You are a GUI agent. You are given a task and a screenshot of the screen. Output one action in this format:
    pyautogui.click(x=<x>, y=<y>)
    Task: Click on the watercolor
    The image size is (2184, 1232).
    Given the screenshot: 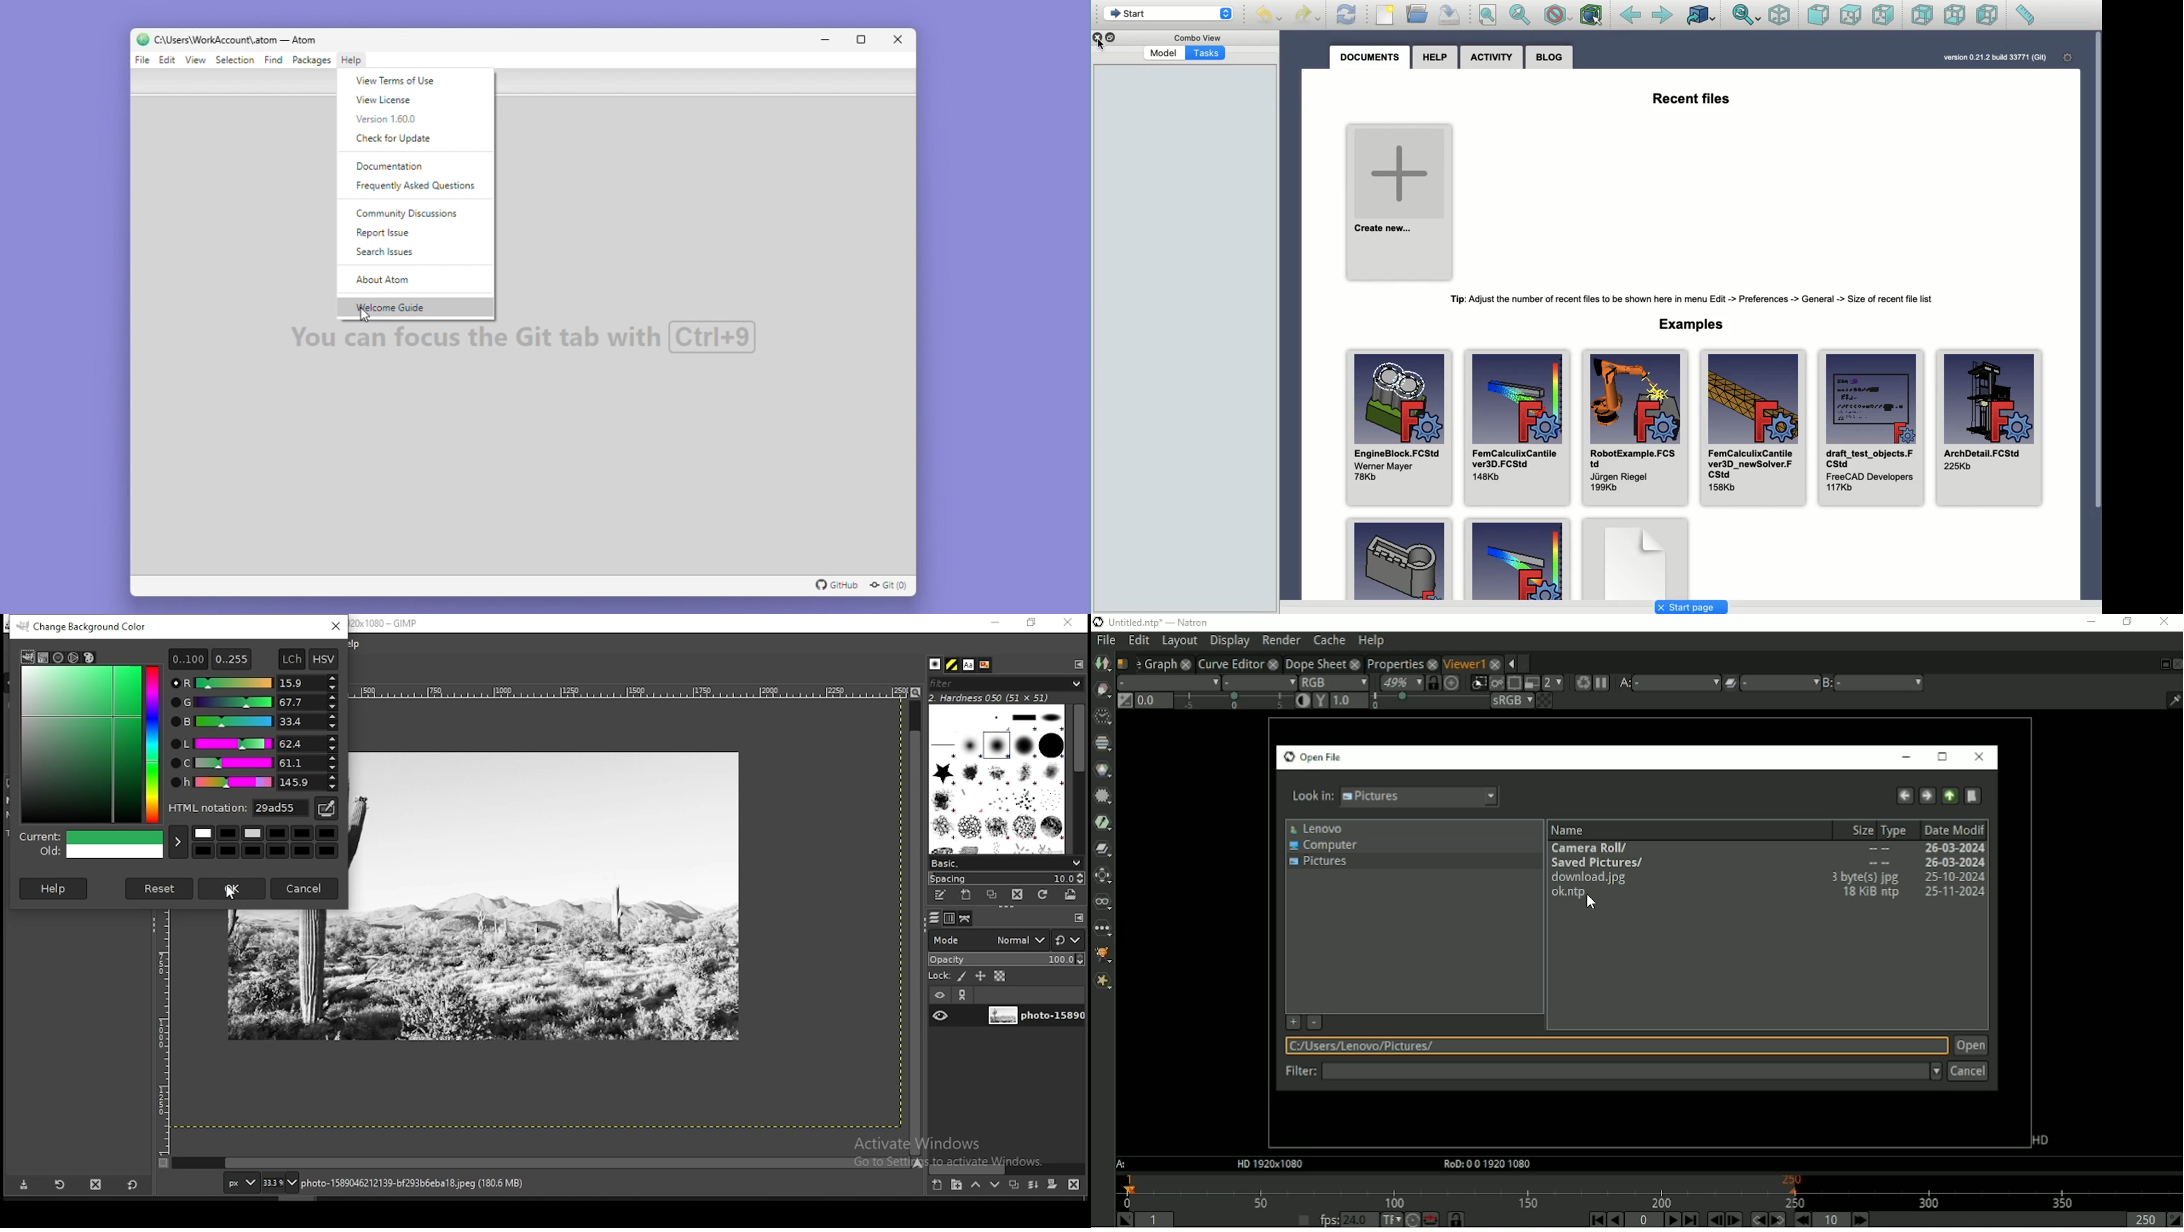 What is the action you would take?
    pyautogui.click(x=60, y=657)
    